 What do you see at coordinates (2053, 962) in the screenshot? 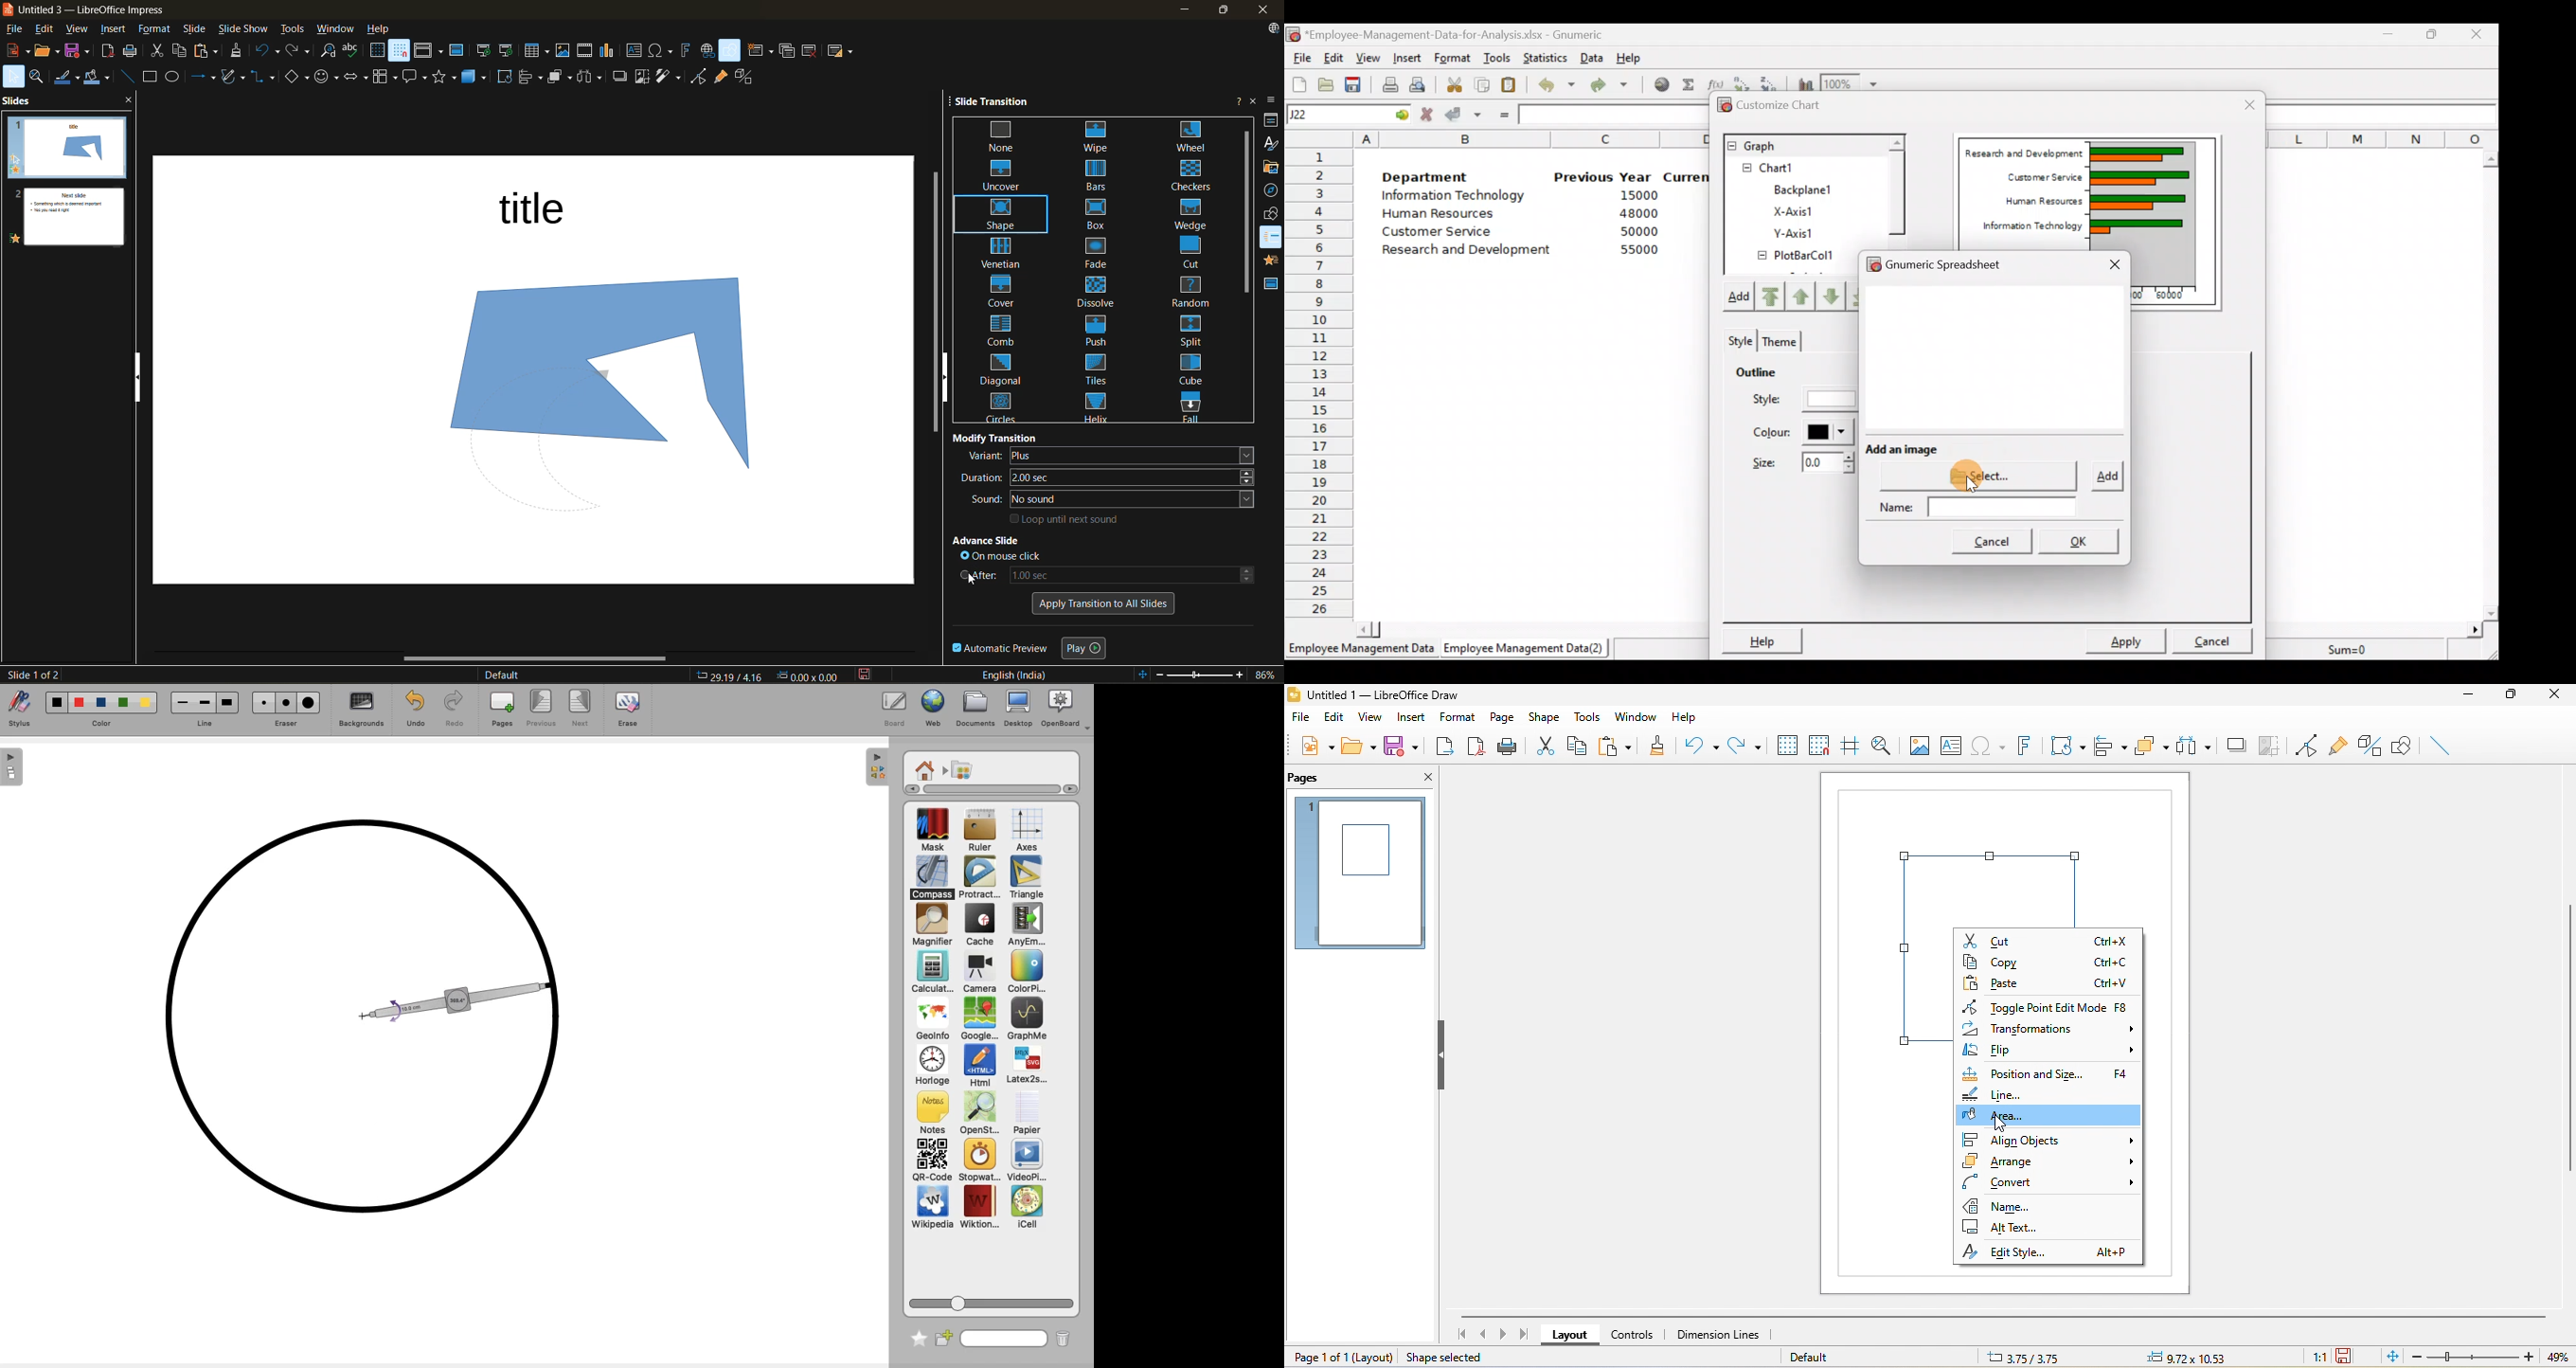
I see `copy` at bounding box center [2053, 962].